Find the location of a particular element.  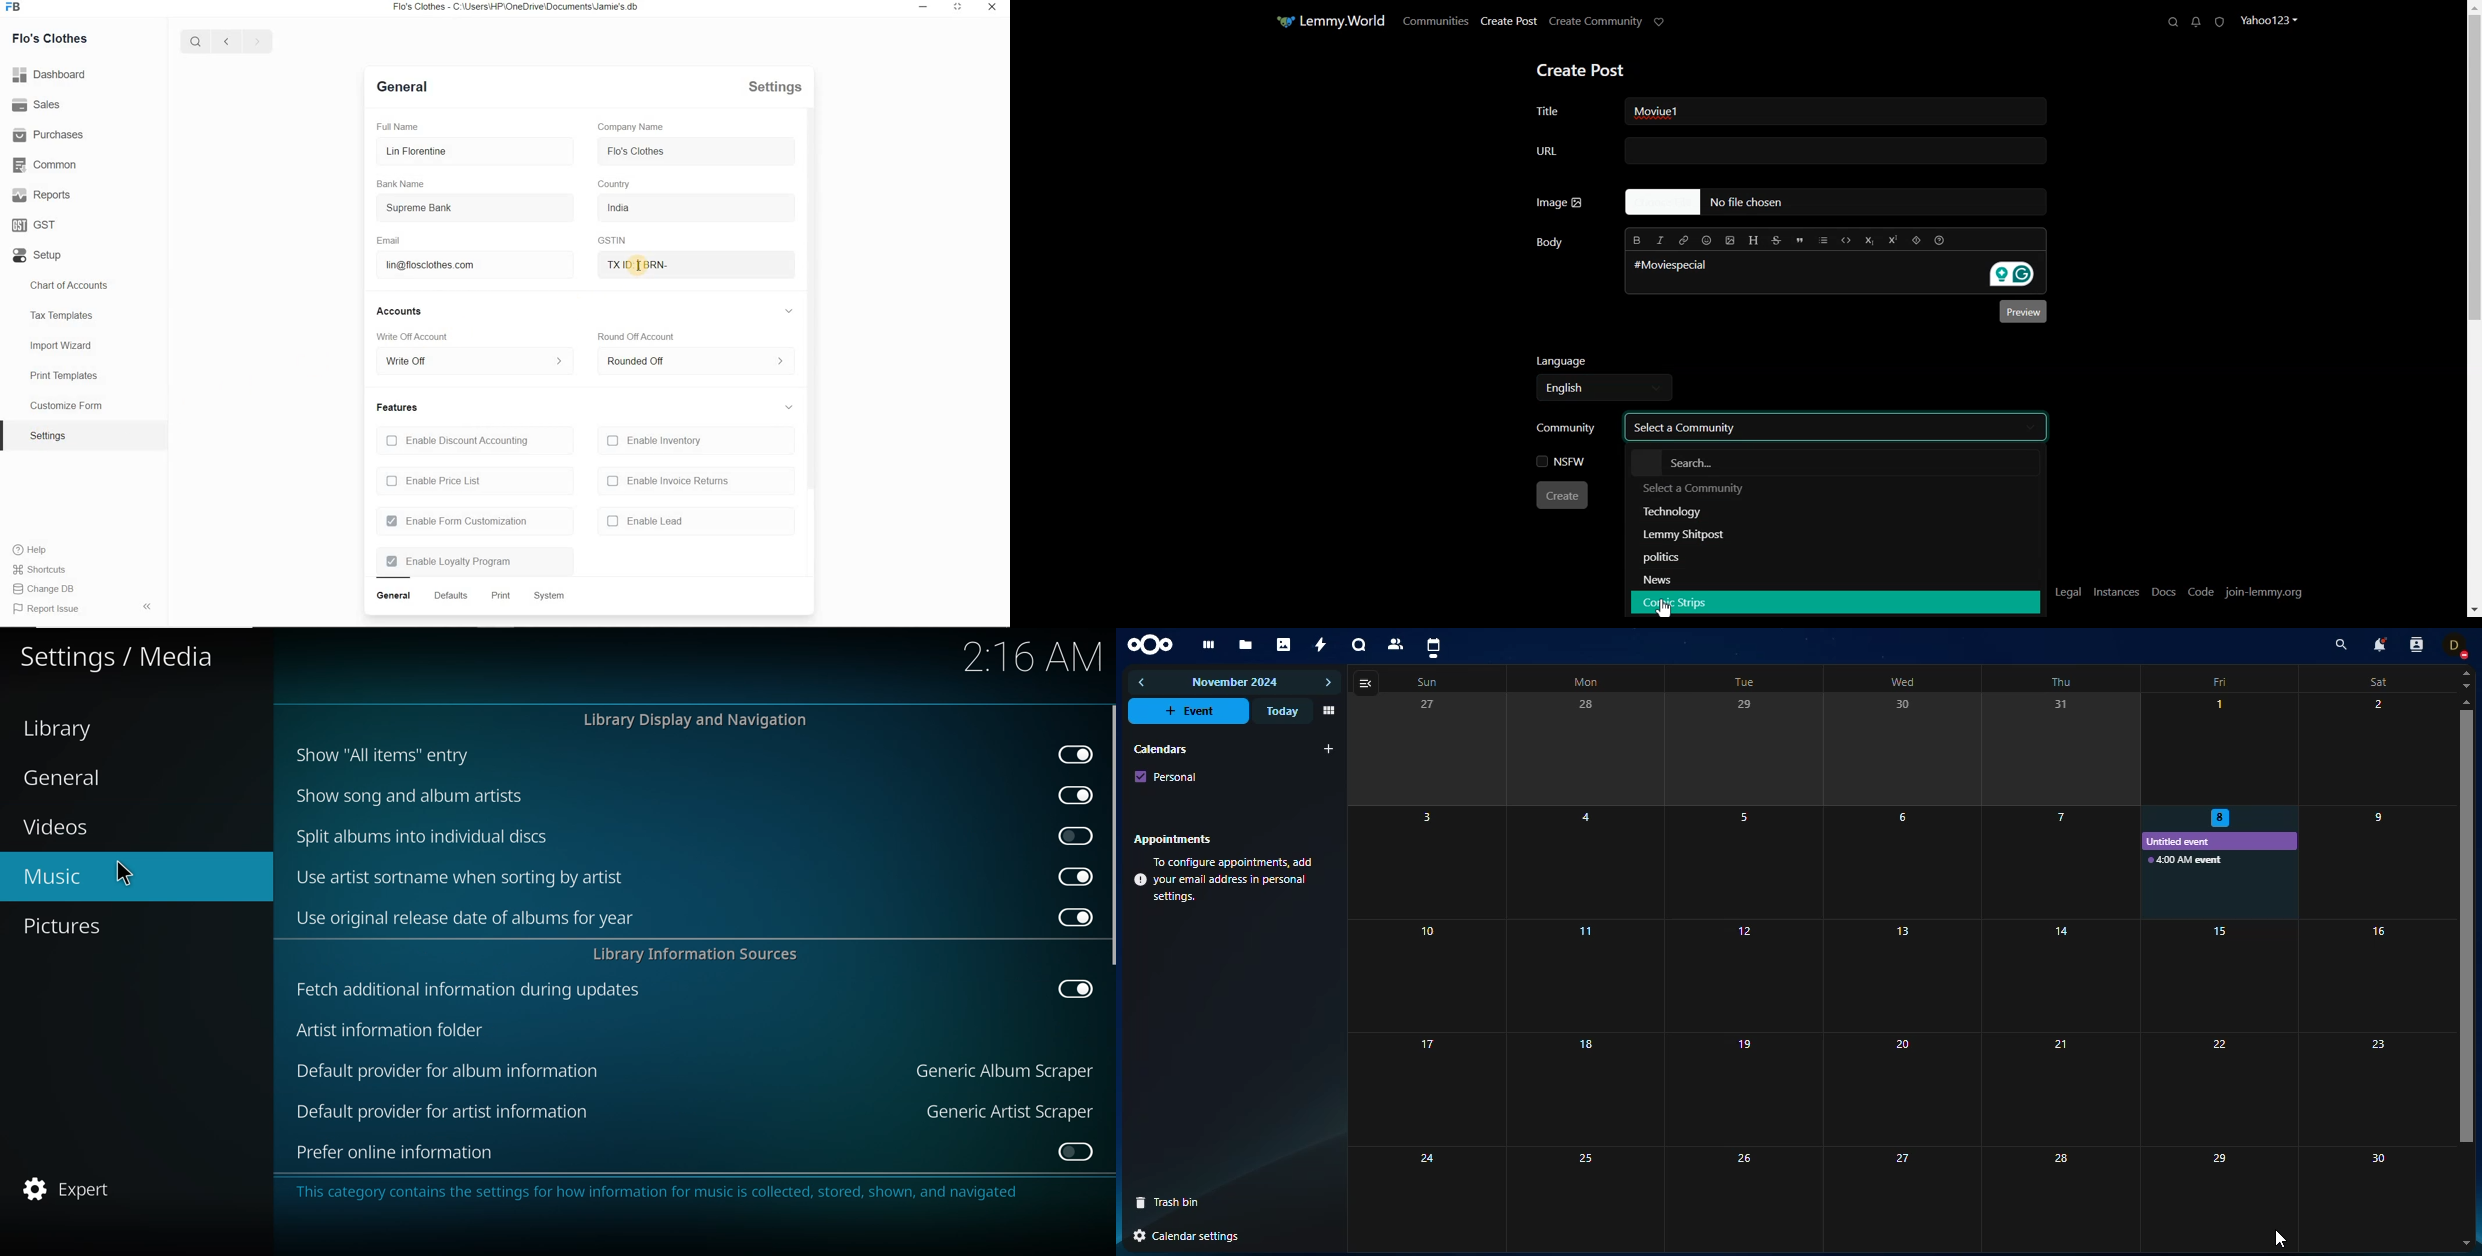

previous is located at coordinates (225, 42).